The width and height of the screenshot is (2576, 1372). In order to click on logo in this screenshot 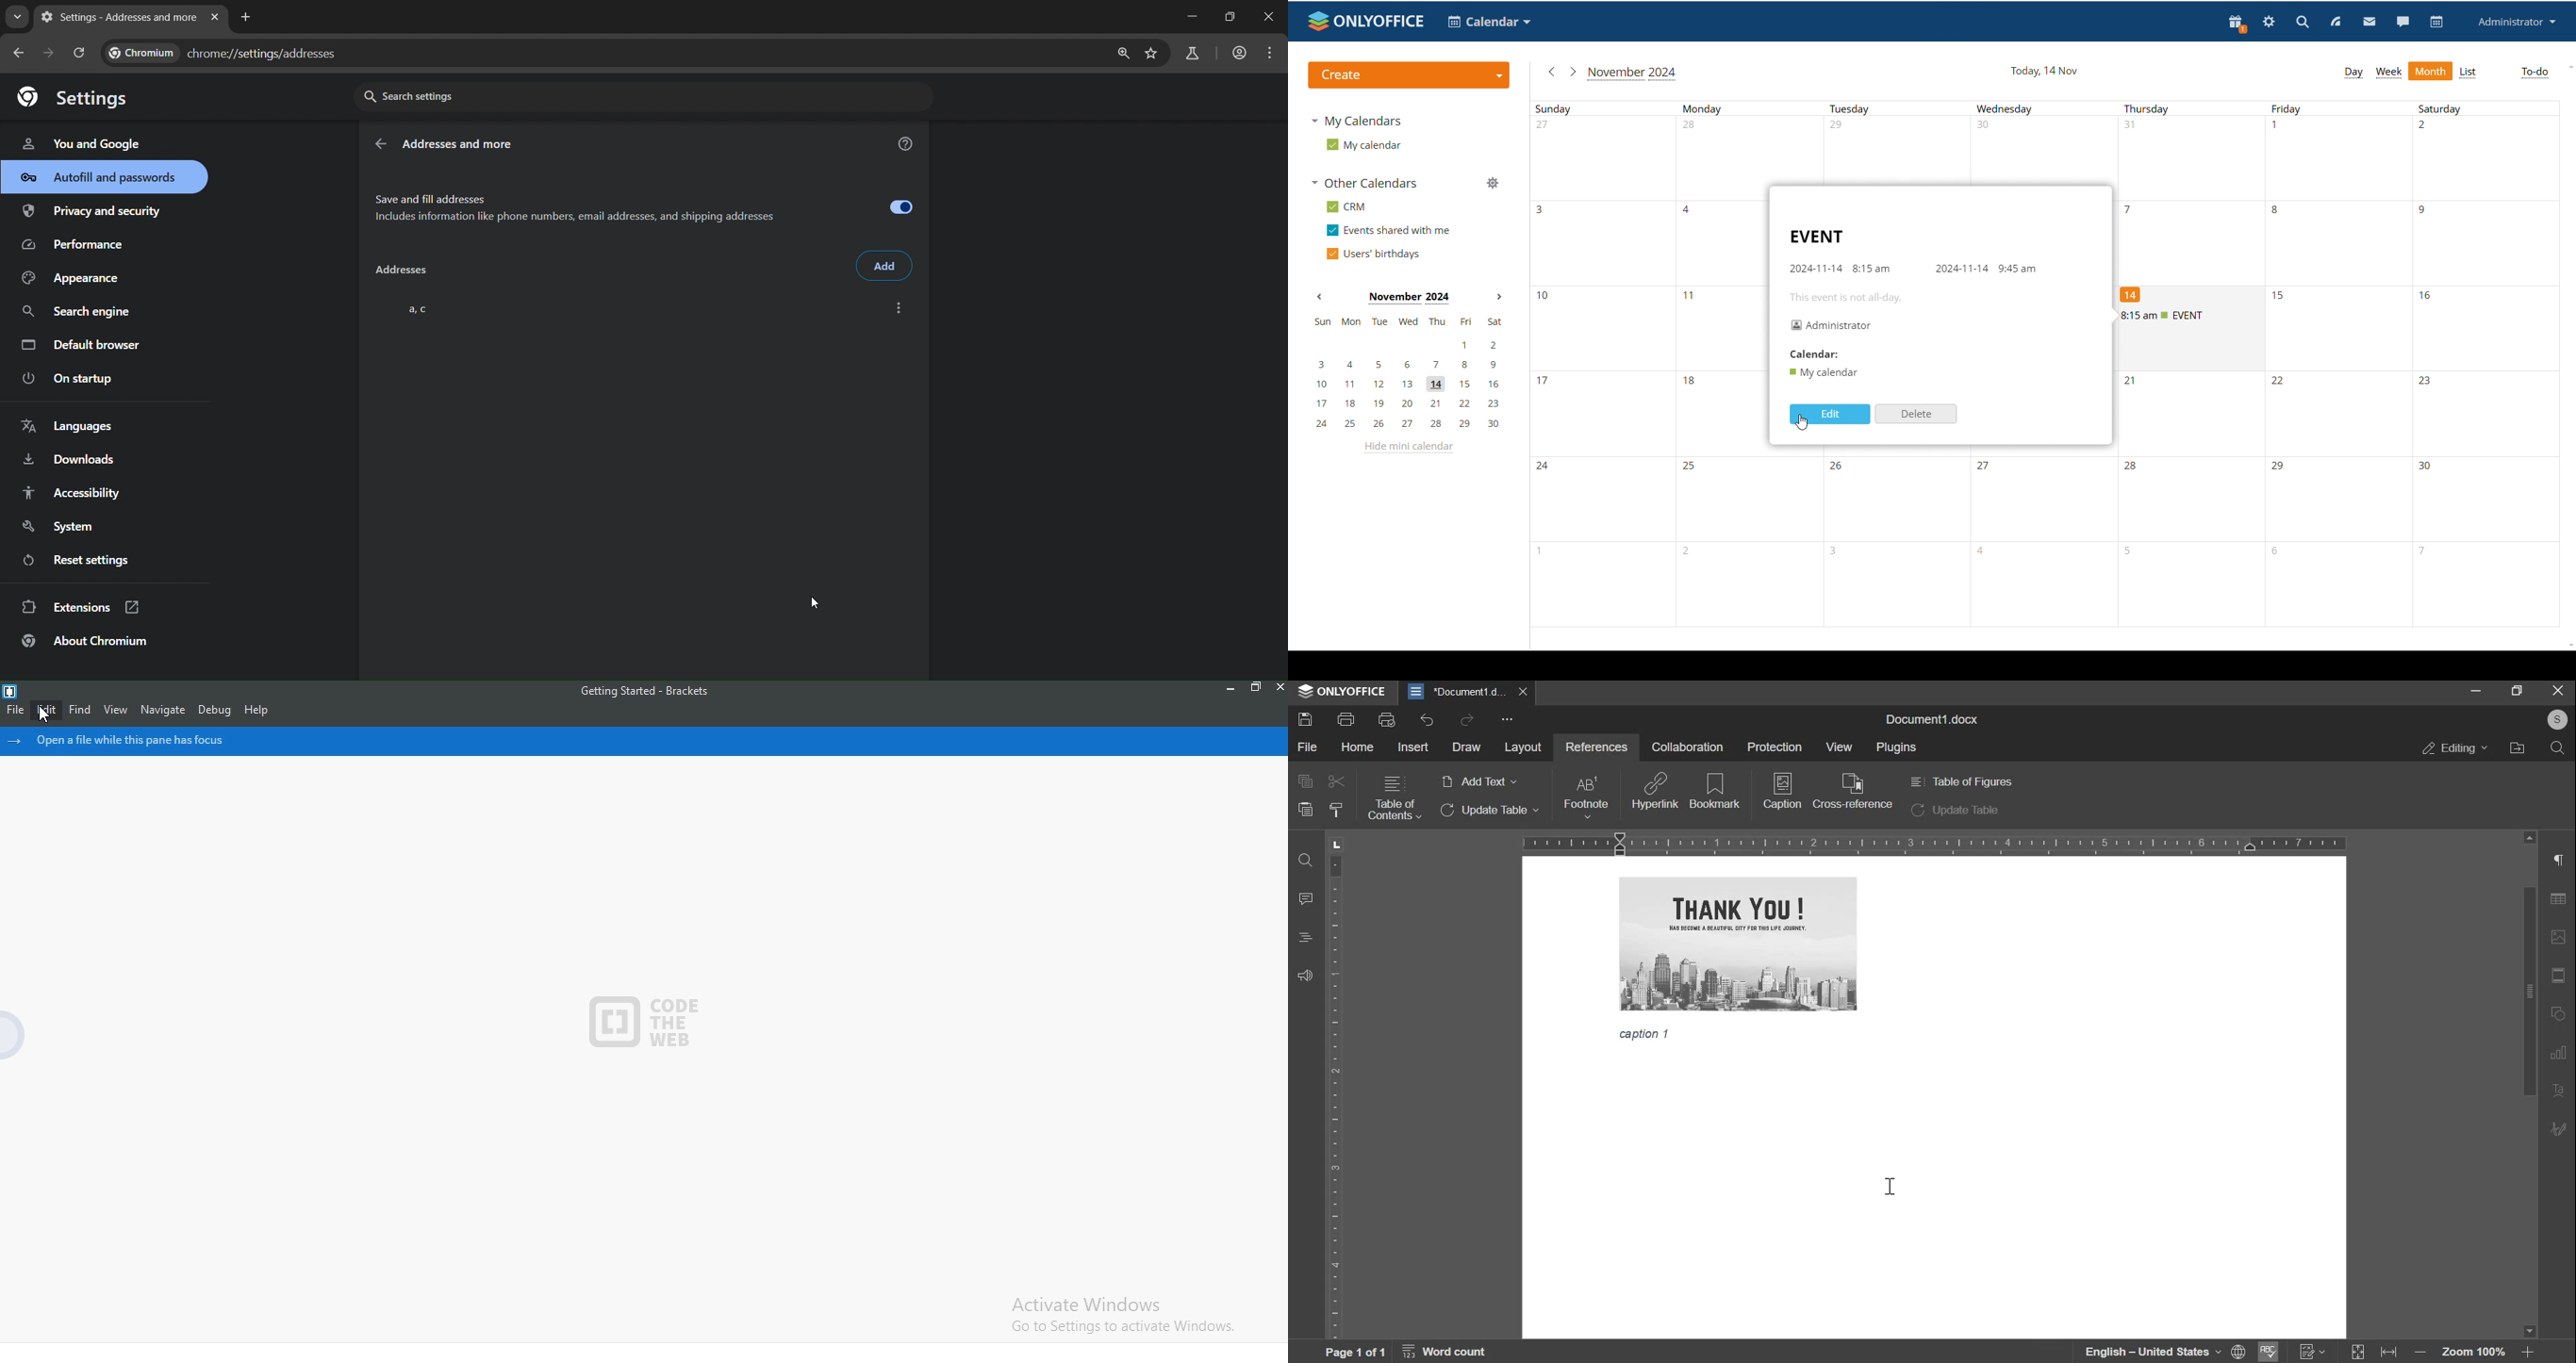, I will do `click(1366, 21)`.